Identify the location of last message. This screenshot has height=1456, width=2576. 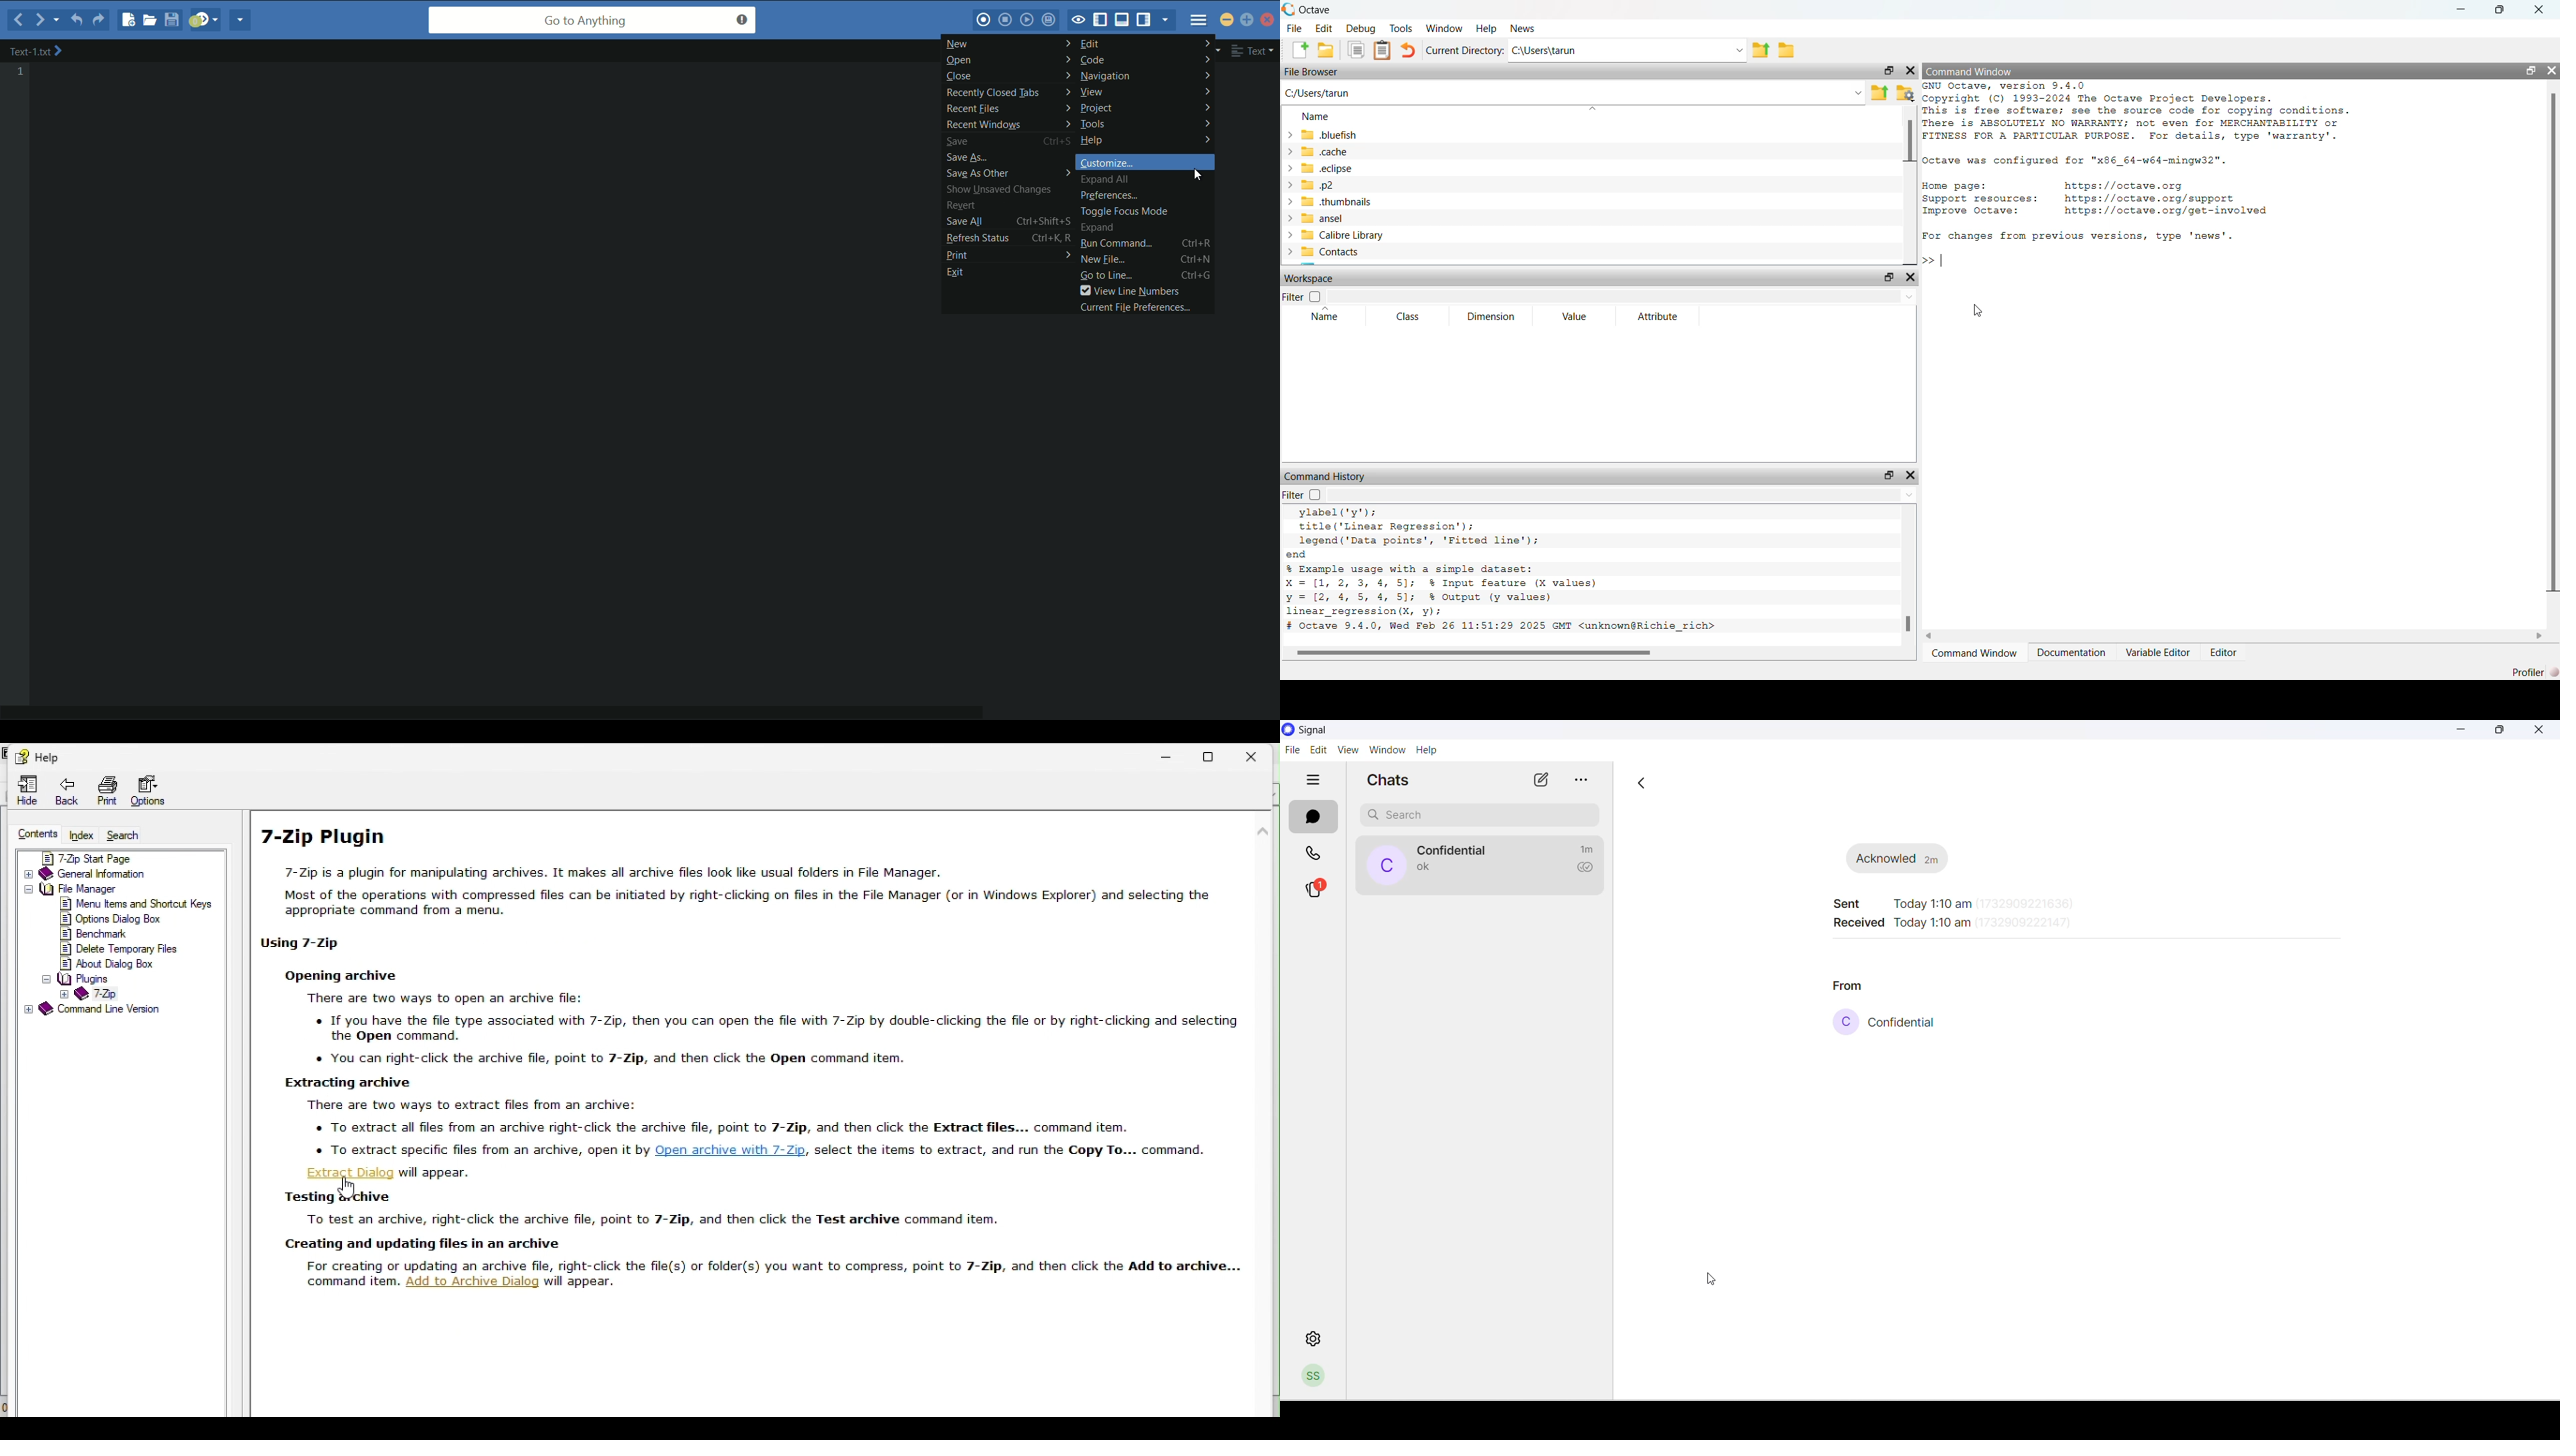
(1427, 867).